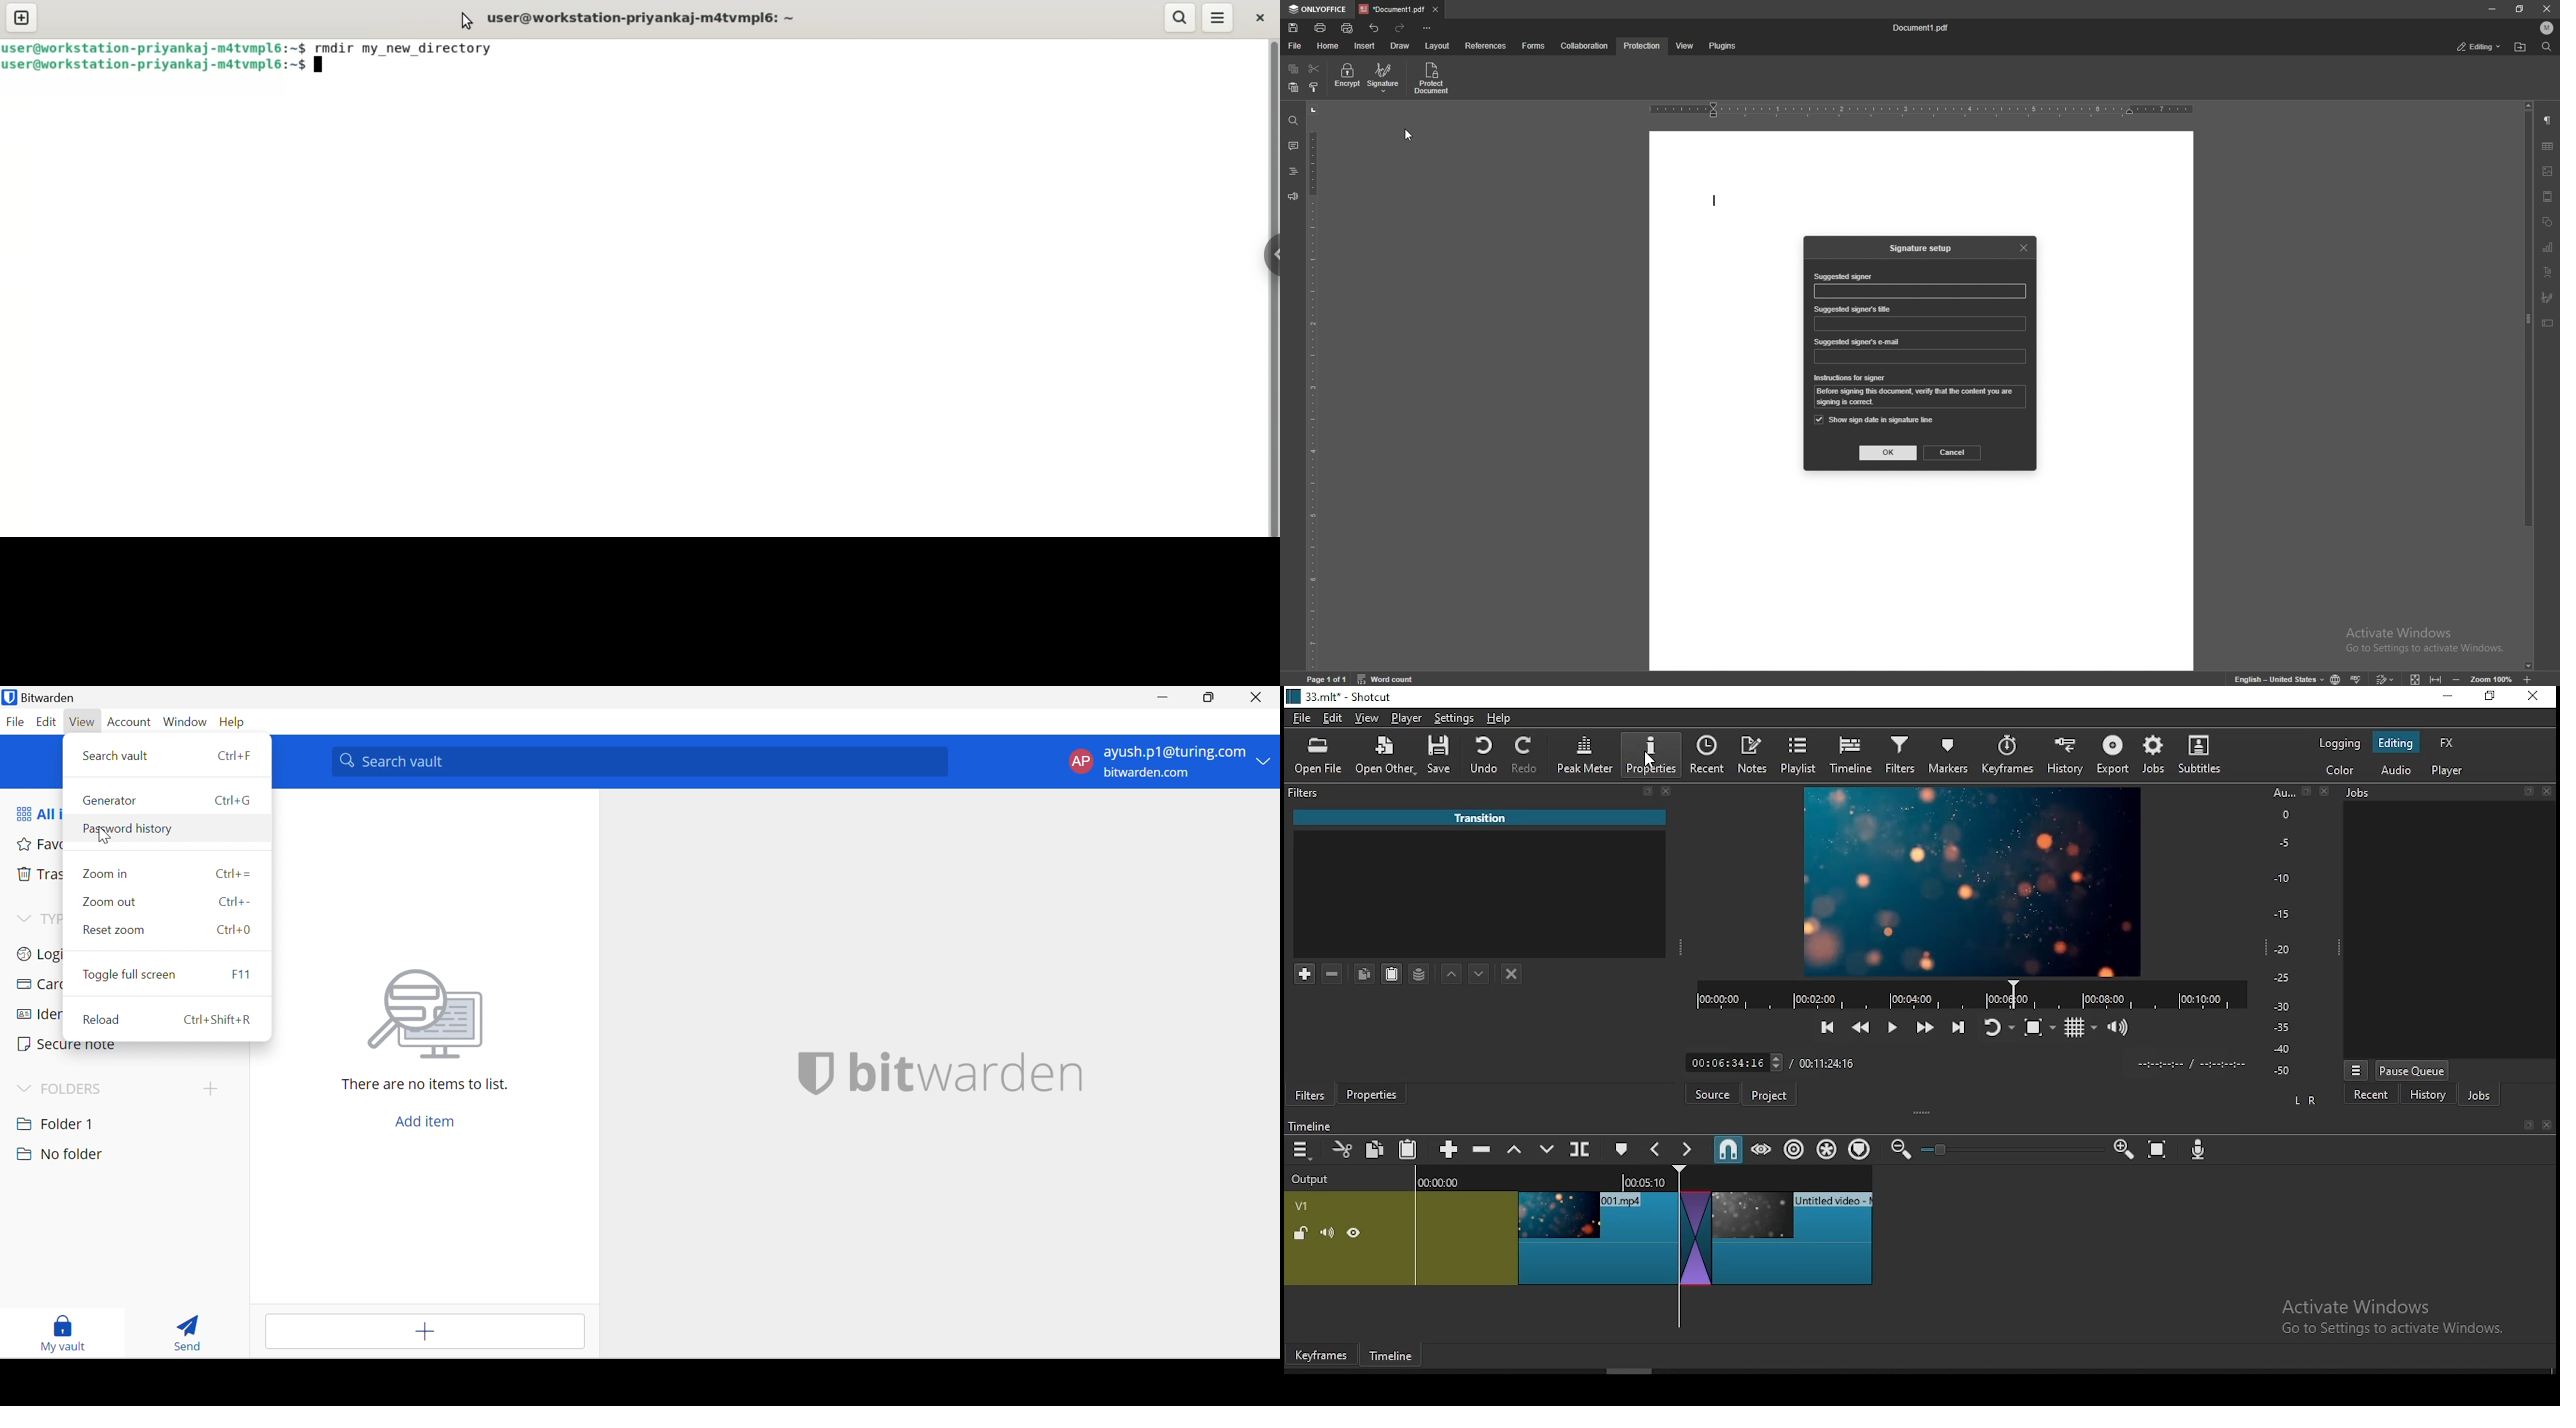 The image size is (2576, 1428). Describe the element at coordinates (2548, 248) in the screenshot. I see `chart` at that location.